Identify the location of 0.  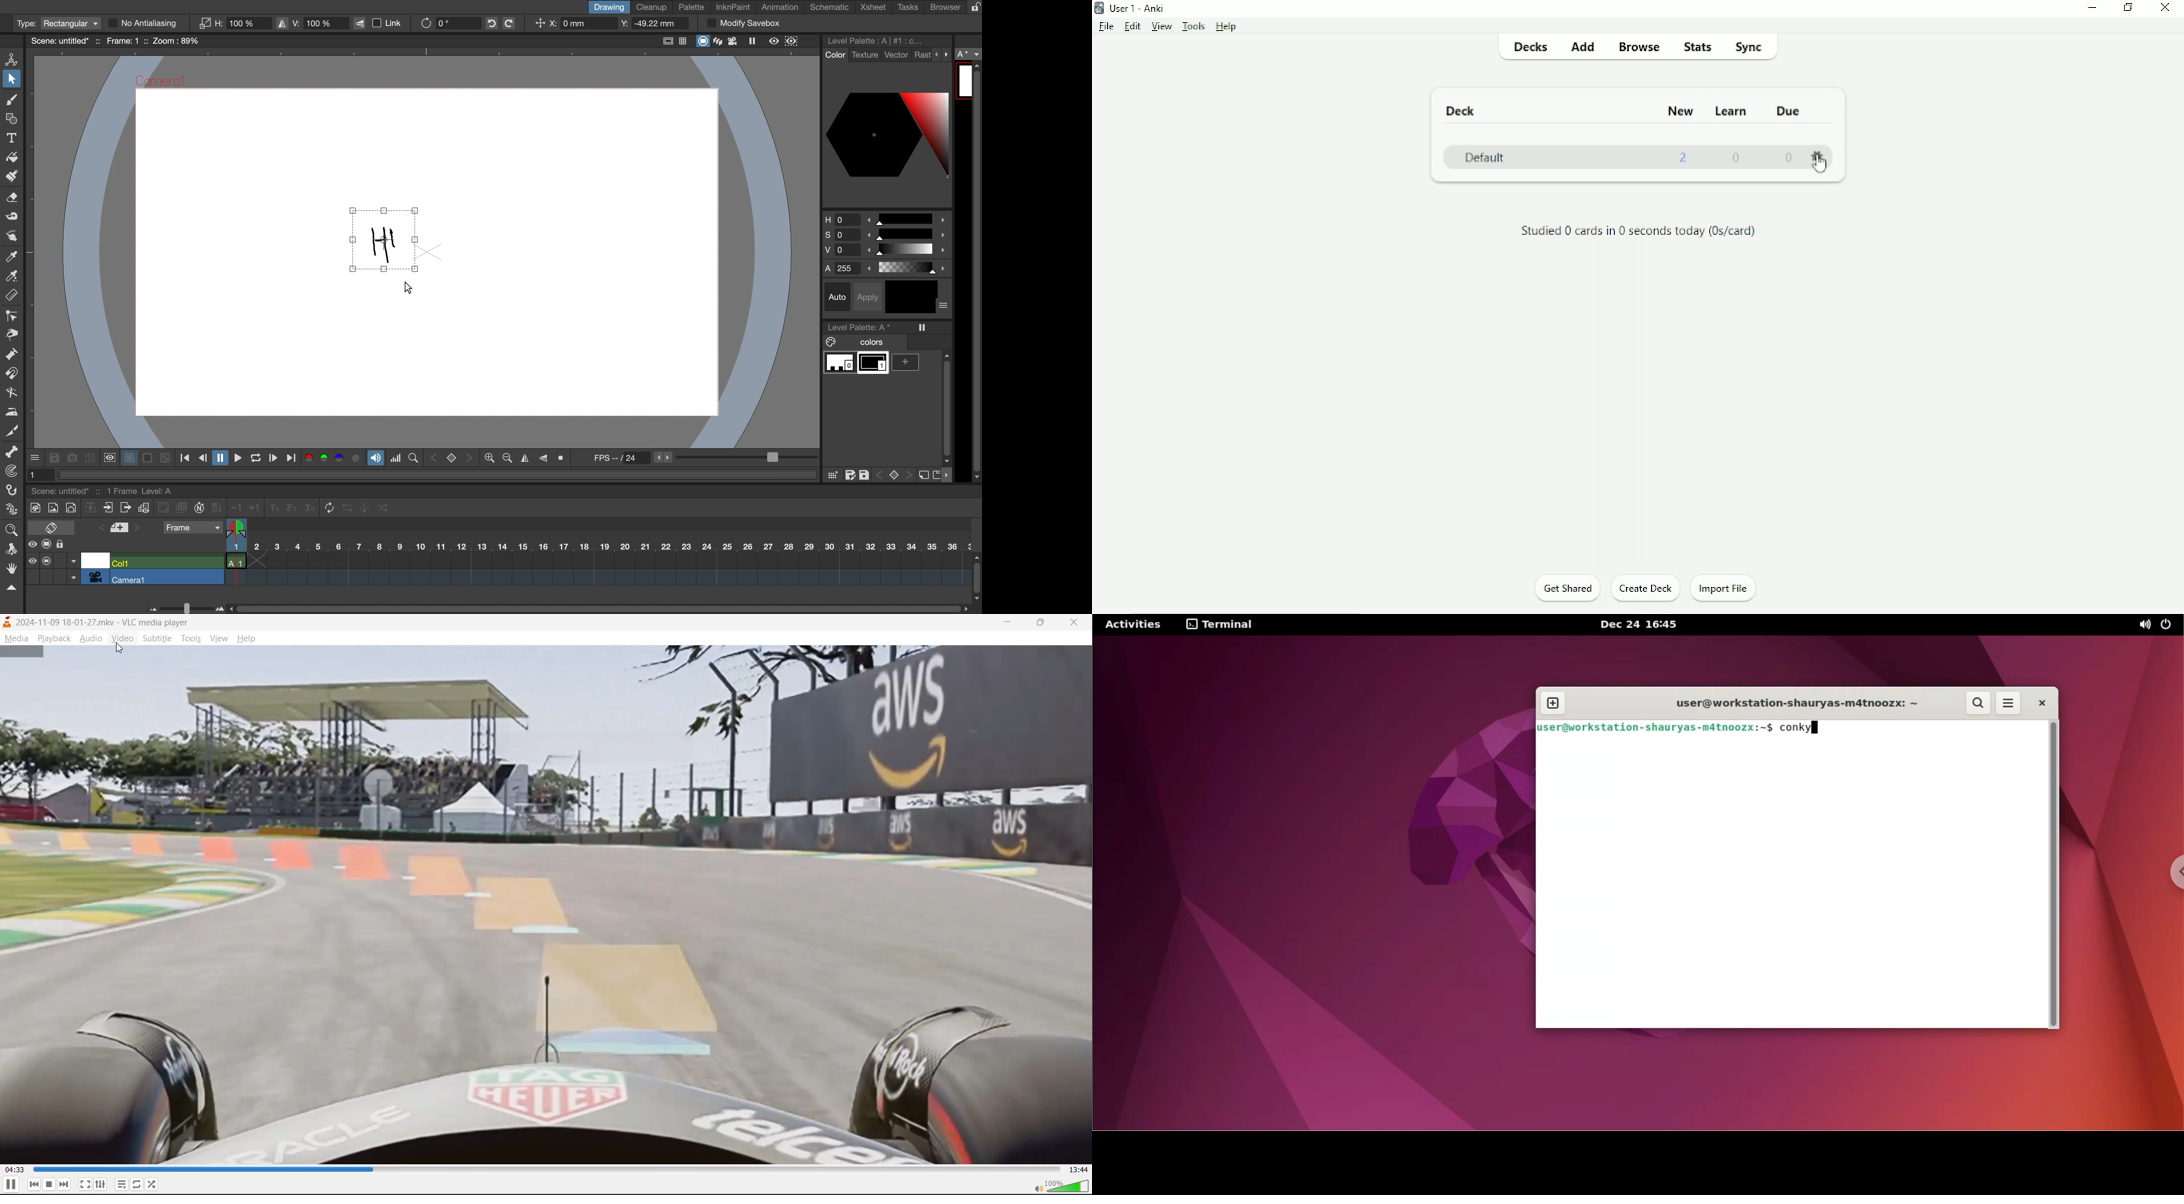
(1739, 160).